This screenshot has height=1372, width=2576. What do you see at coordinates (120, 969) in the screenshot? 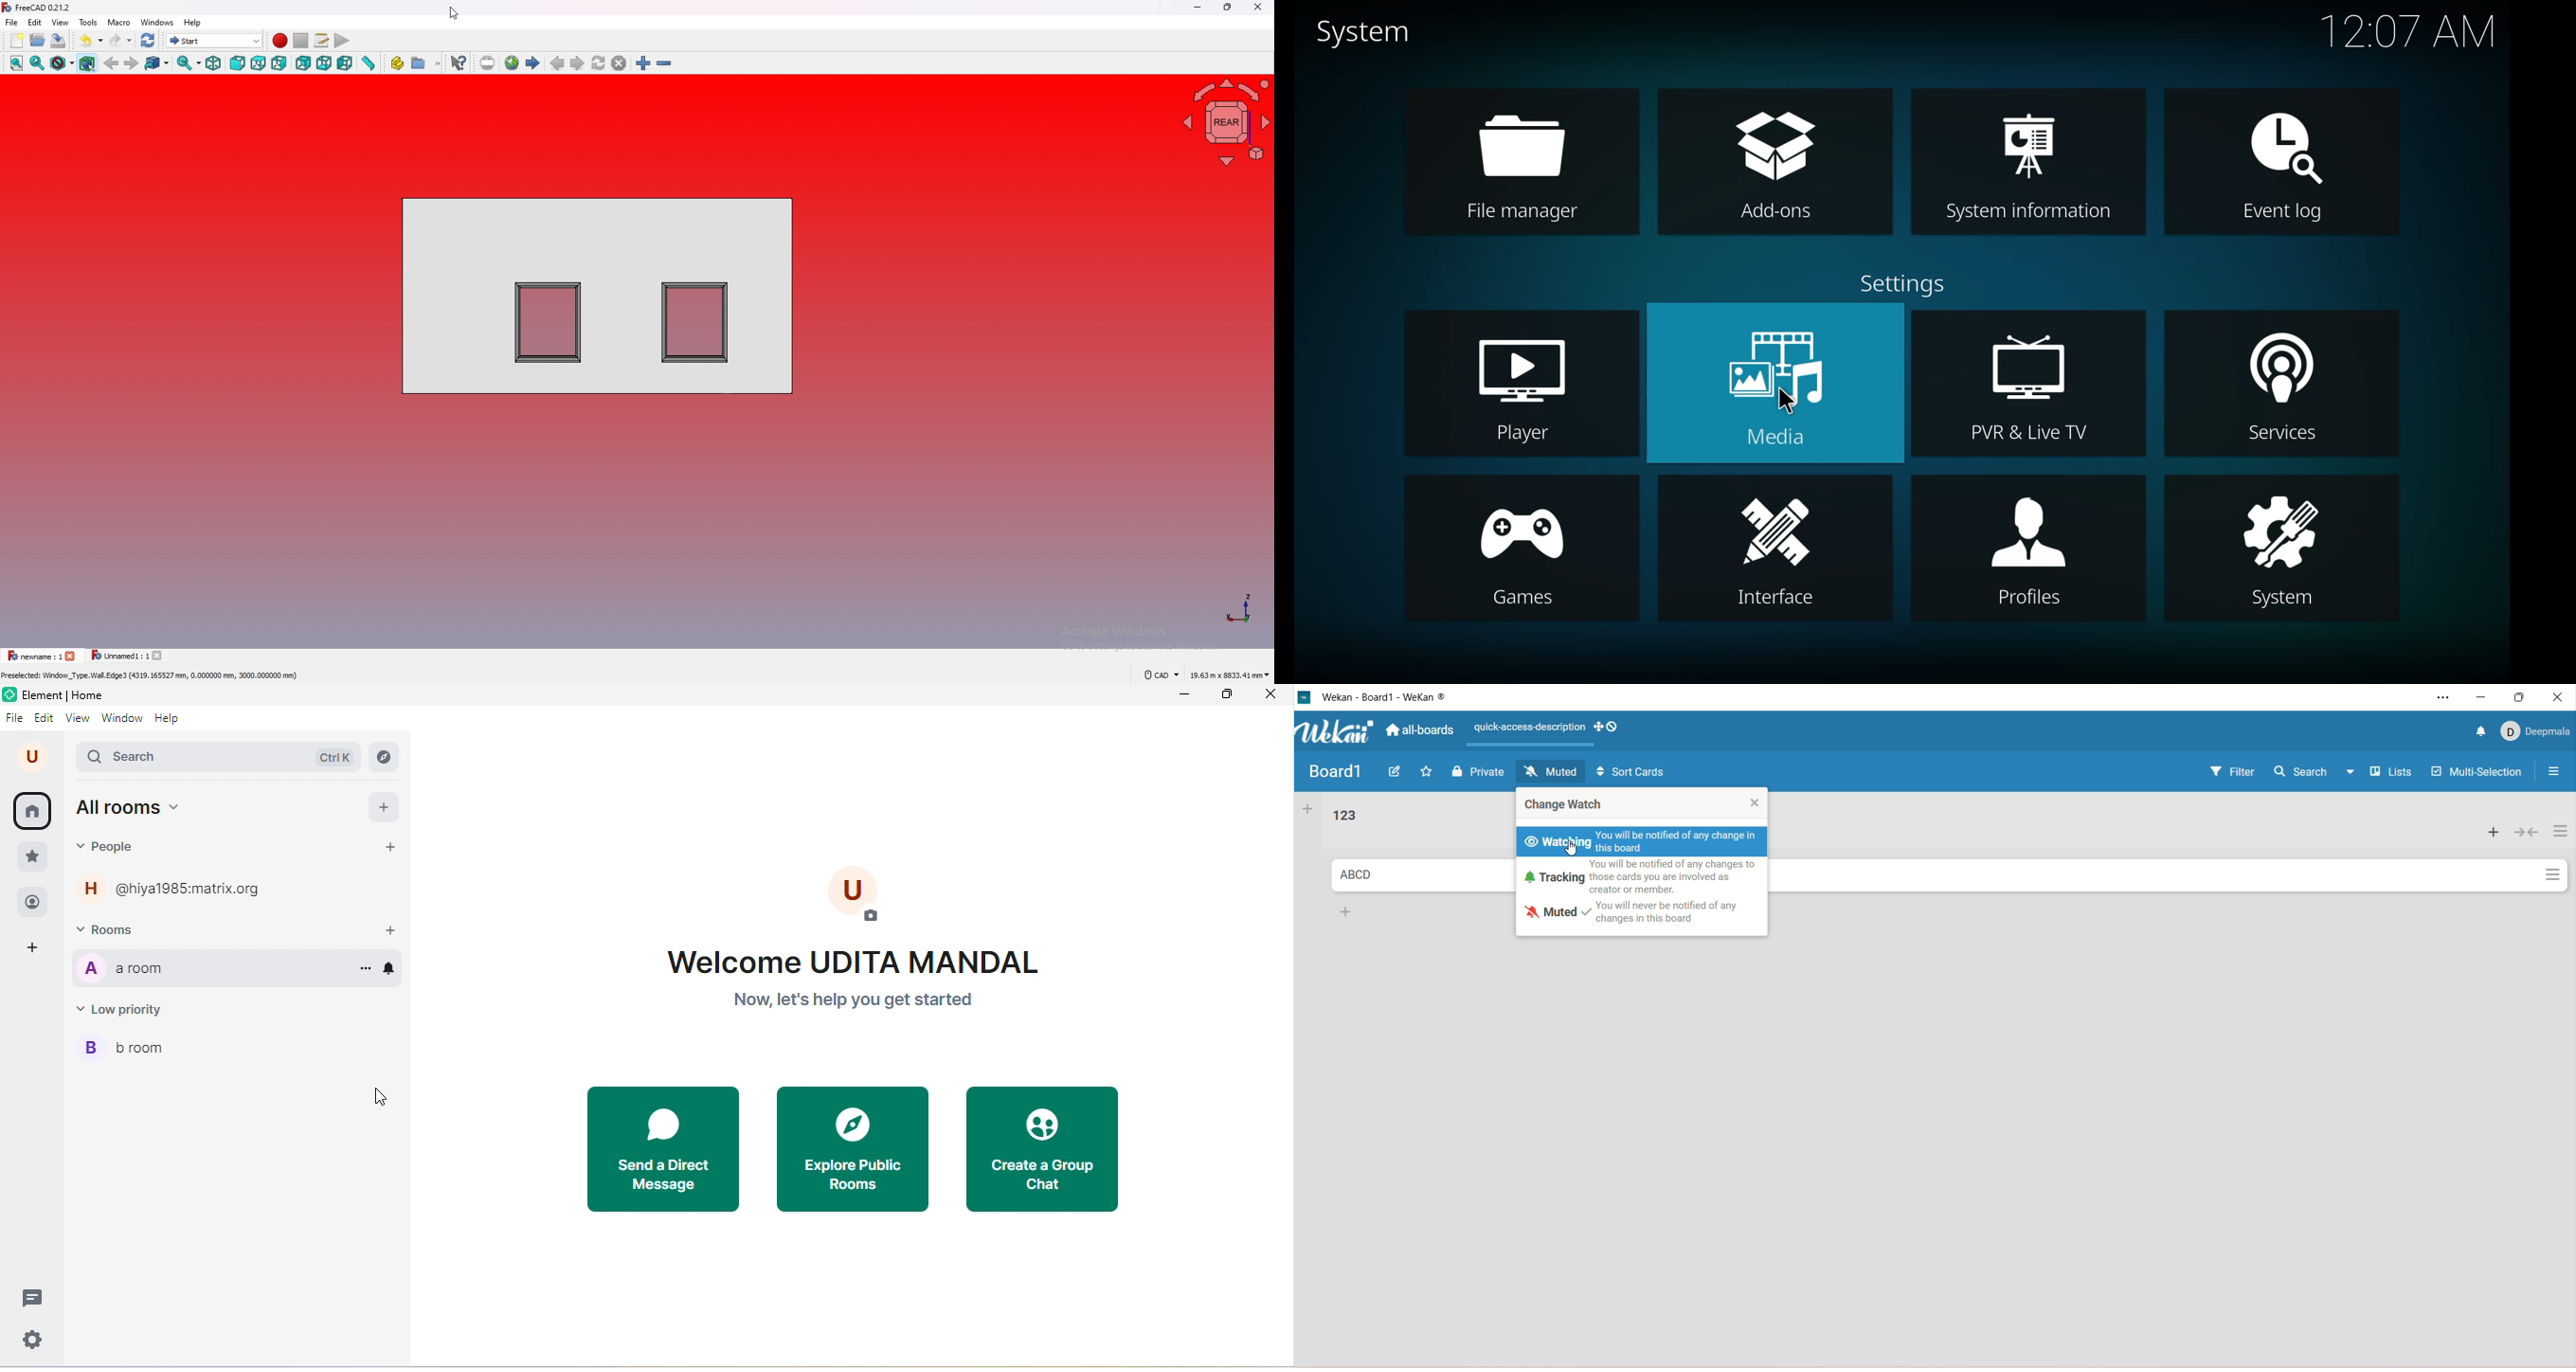
I see `a room` at bounding box center [120, 969].